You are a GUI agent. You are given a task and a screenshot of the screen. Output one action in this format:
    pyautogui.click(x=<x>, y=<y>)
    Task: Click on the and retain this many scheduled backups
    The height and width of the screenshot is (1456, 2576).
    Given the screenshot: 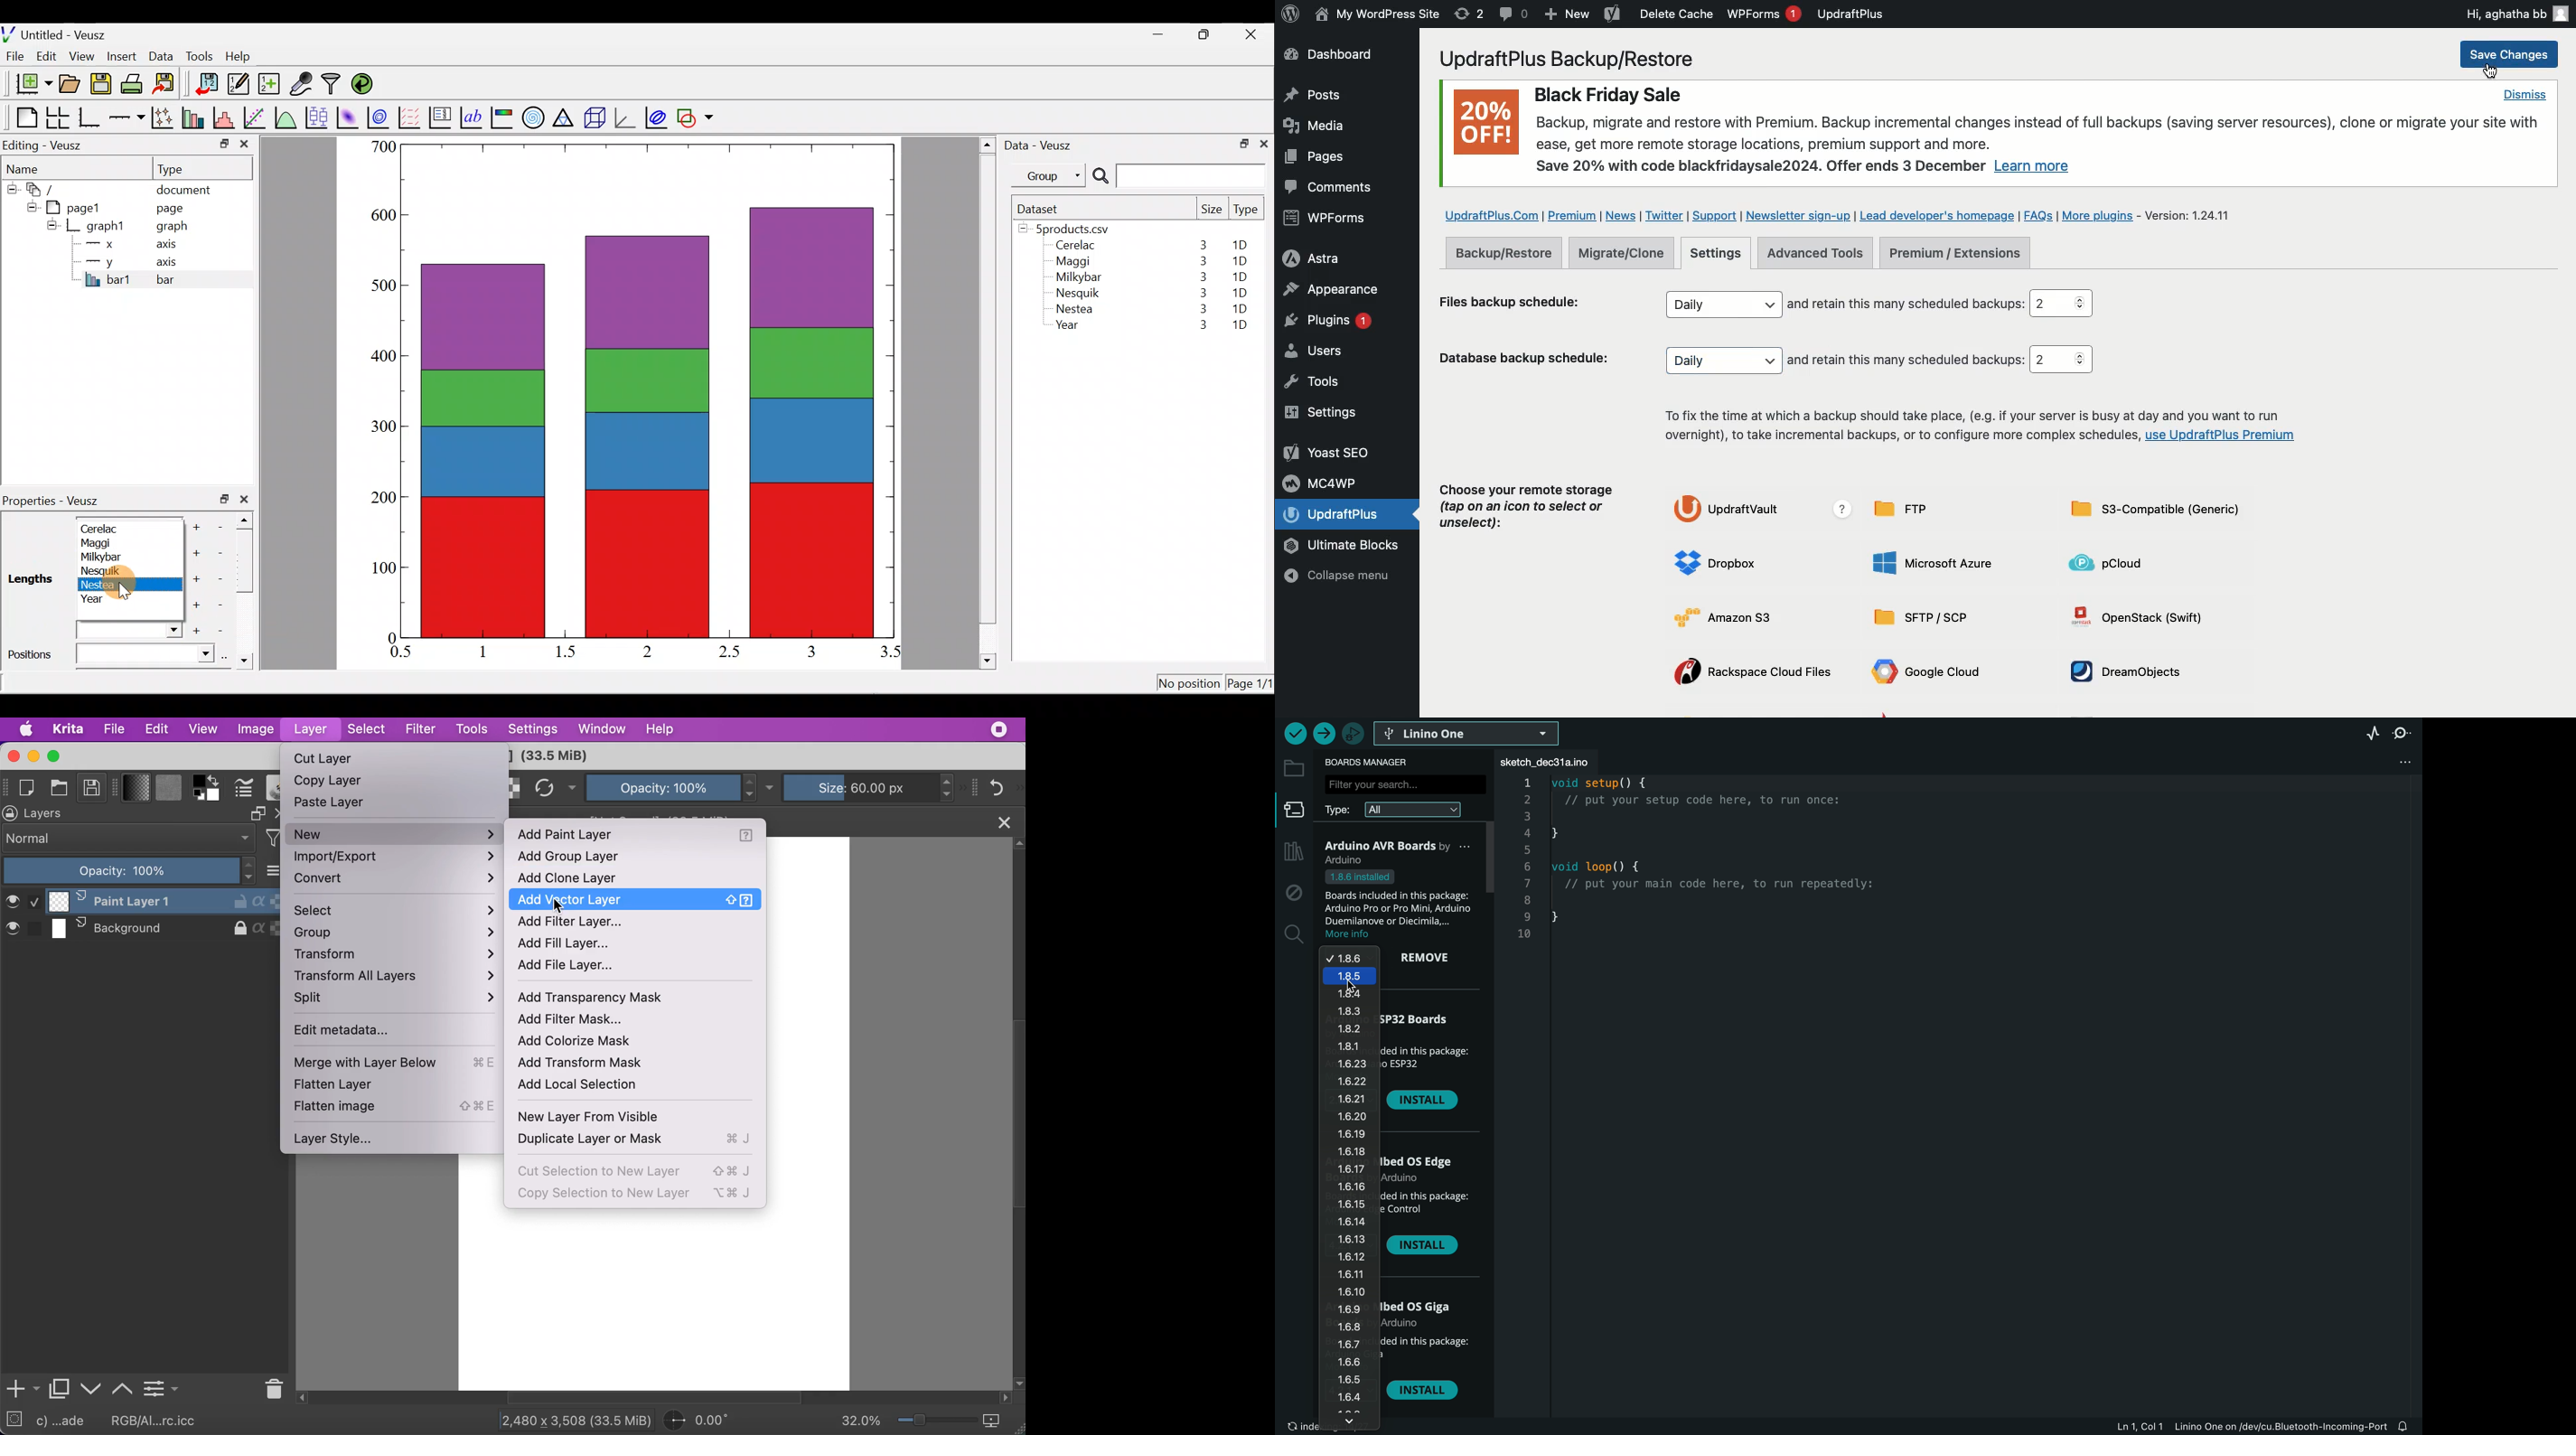 What is the action you would take?
    pyautogui.click(x=1906, y=304)
    